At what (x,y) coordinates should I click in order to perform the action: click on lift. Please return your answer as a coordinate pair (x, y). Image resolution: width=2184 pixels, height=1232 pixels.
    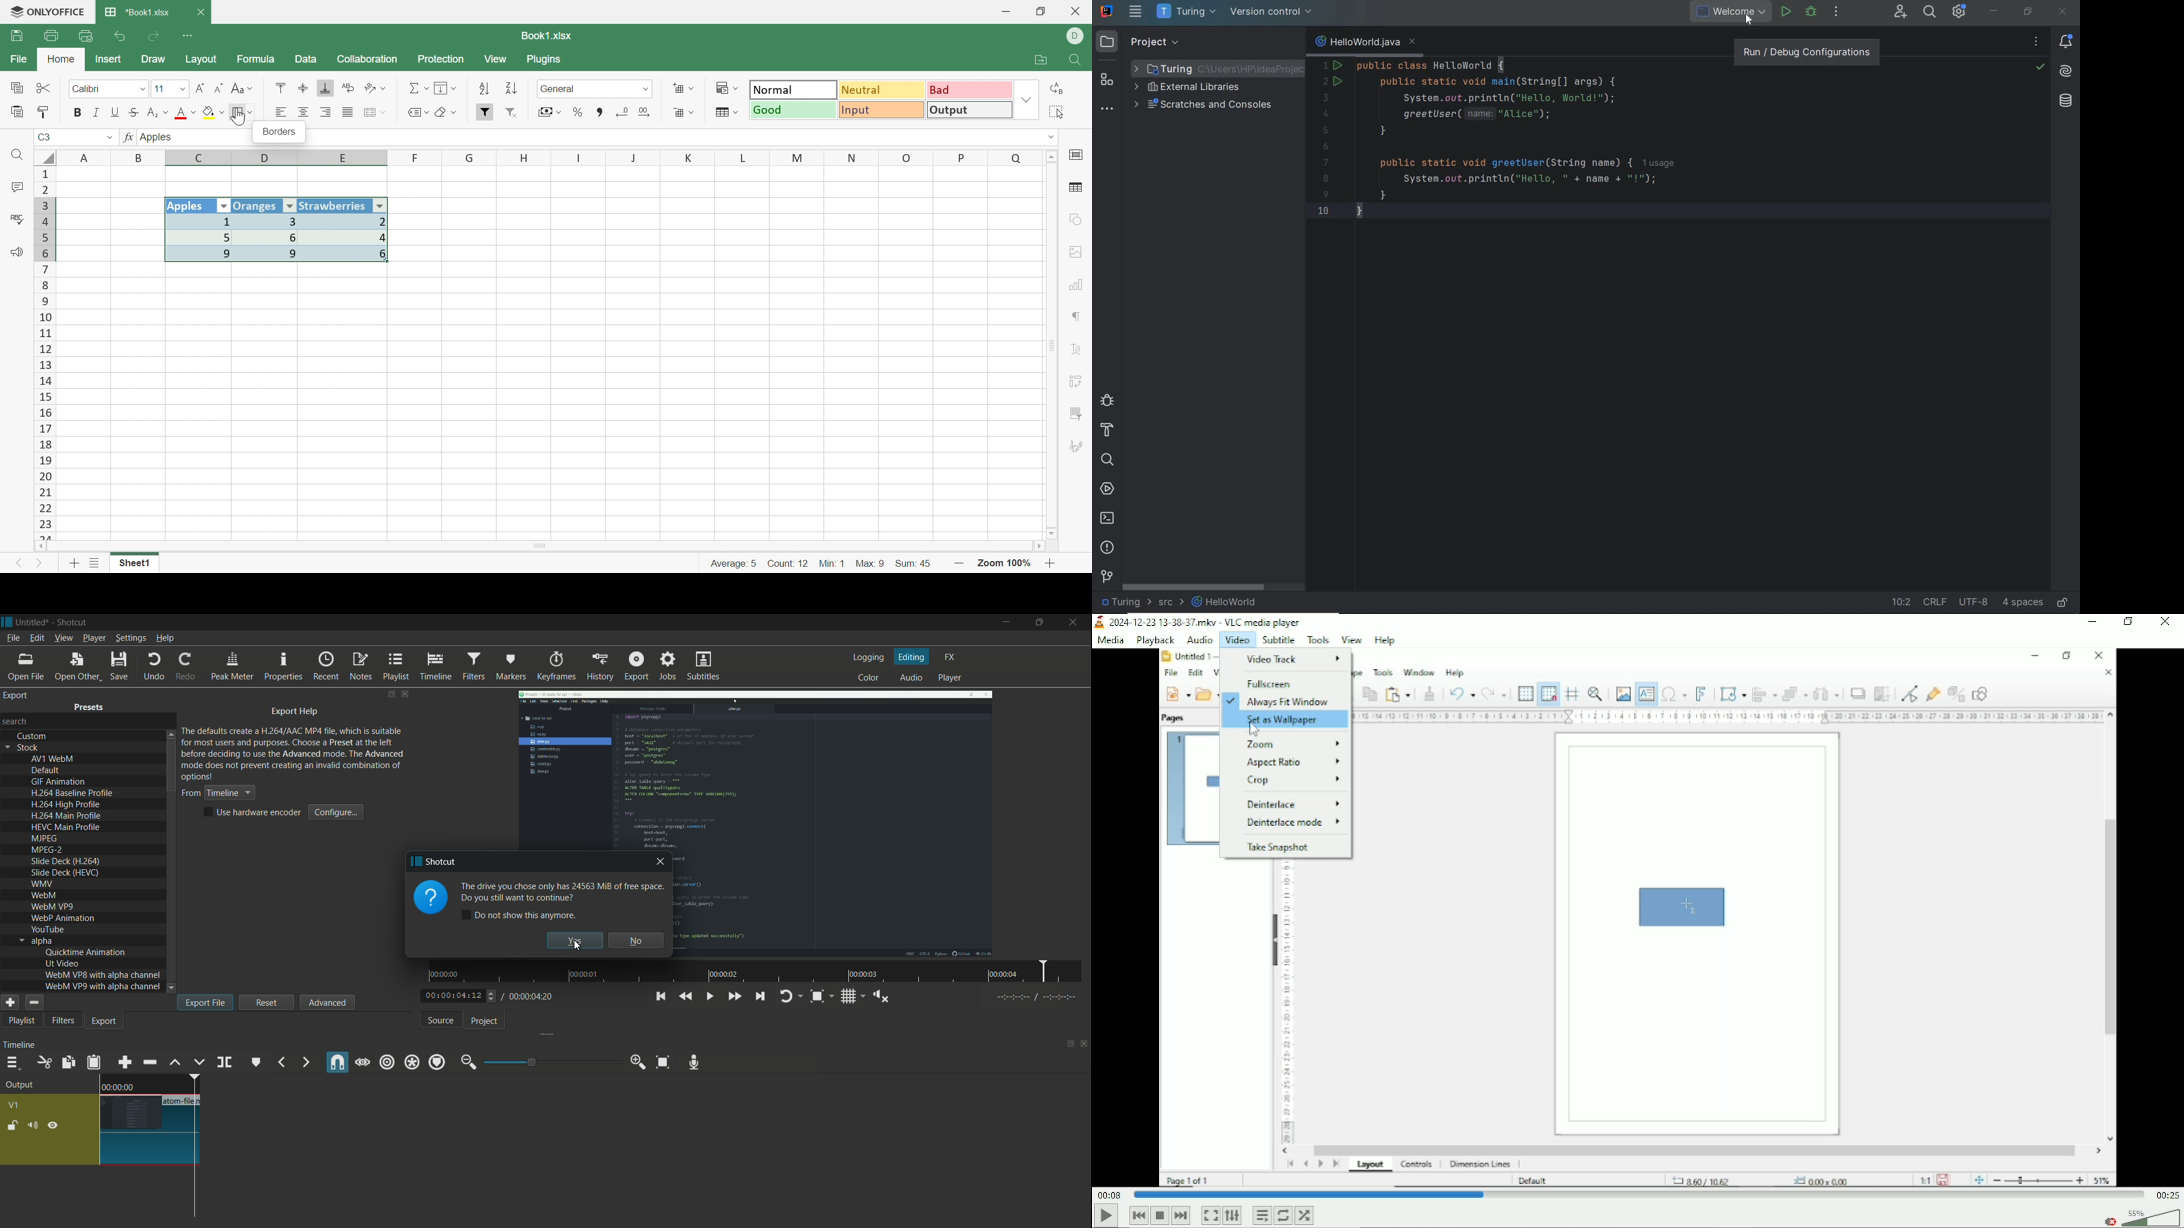
    Looking at the image, I should click on (175, 1063).